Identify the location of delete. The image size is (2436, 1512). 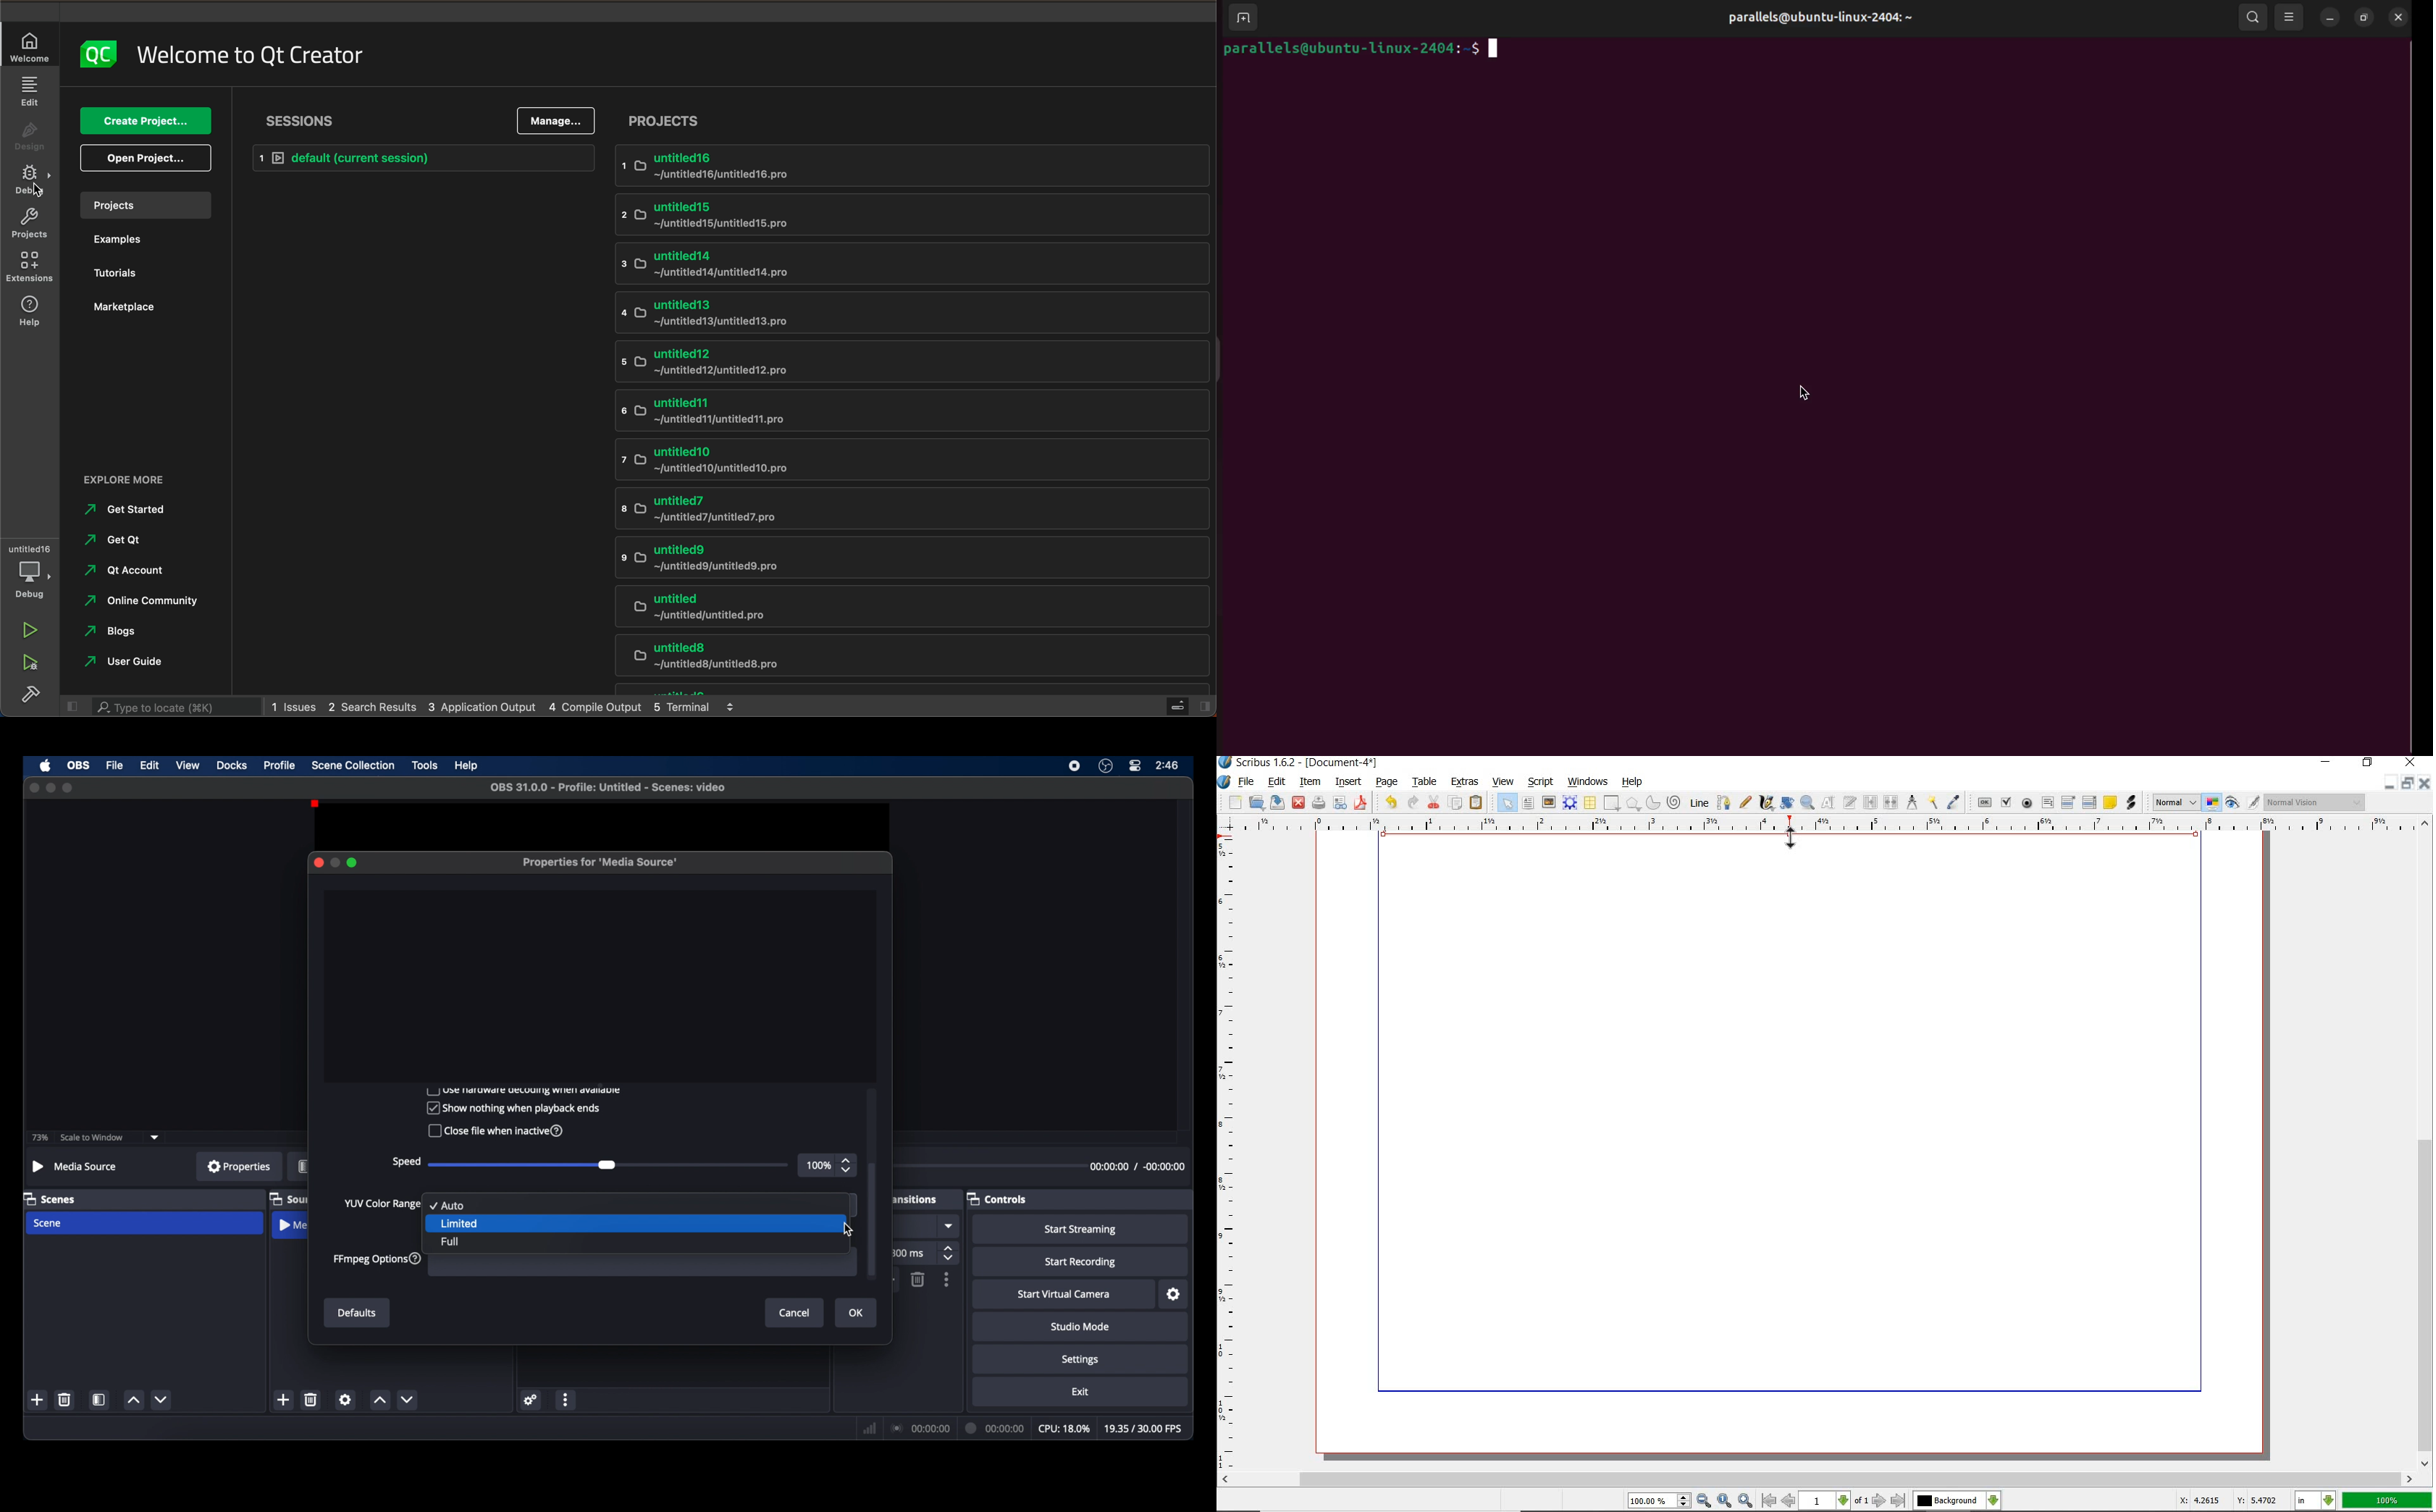
(65, 1399).